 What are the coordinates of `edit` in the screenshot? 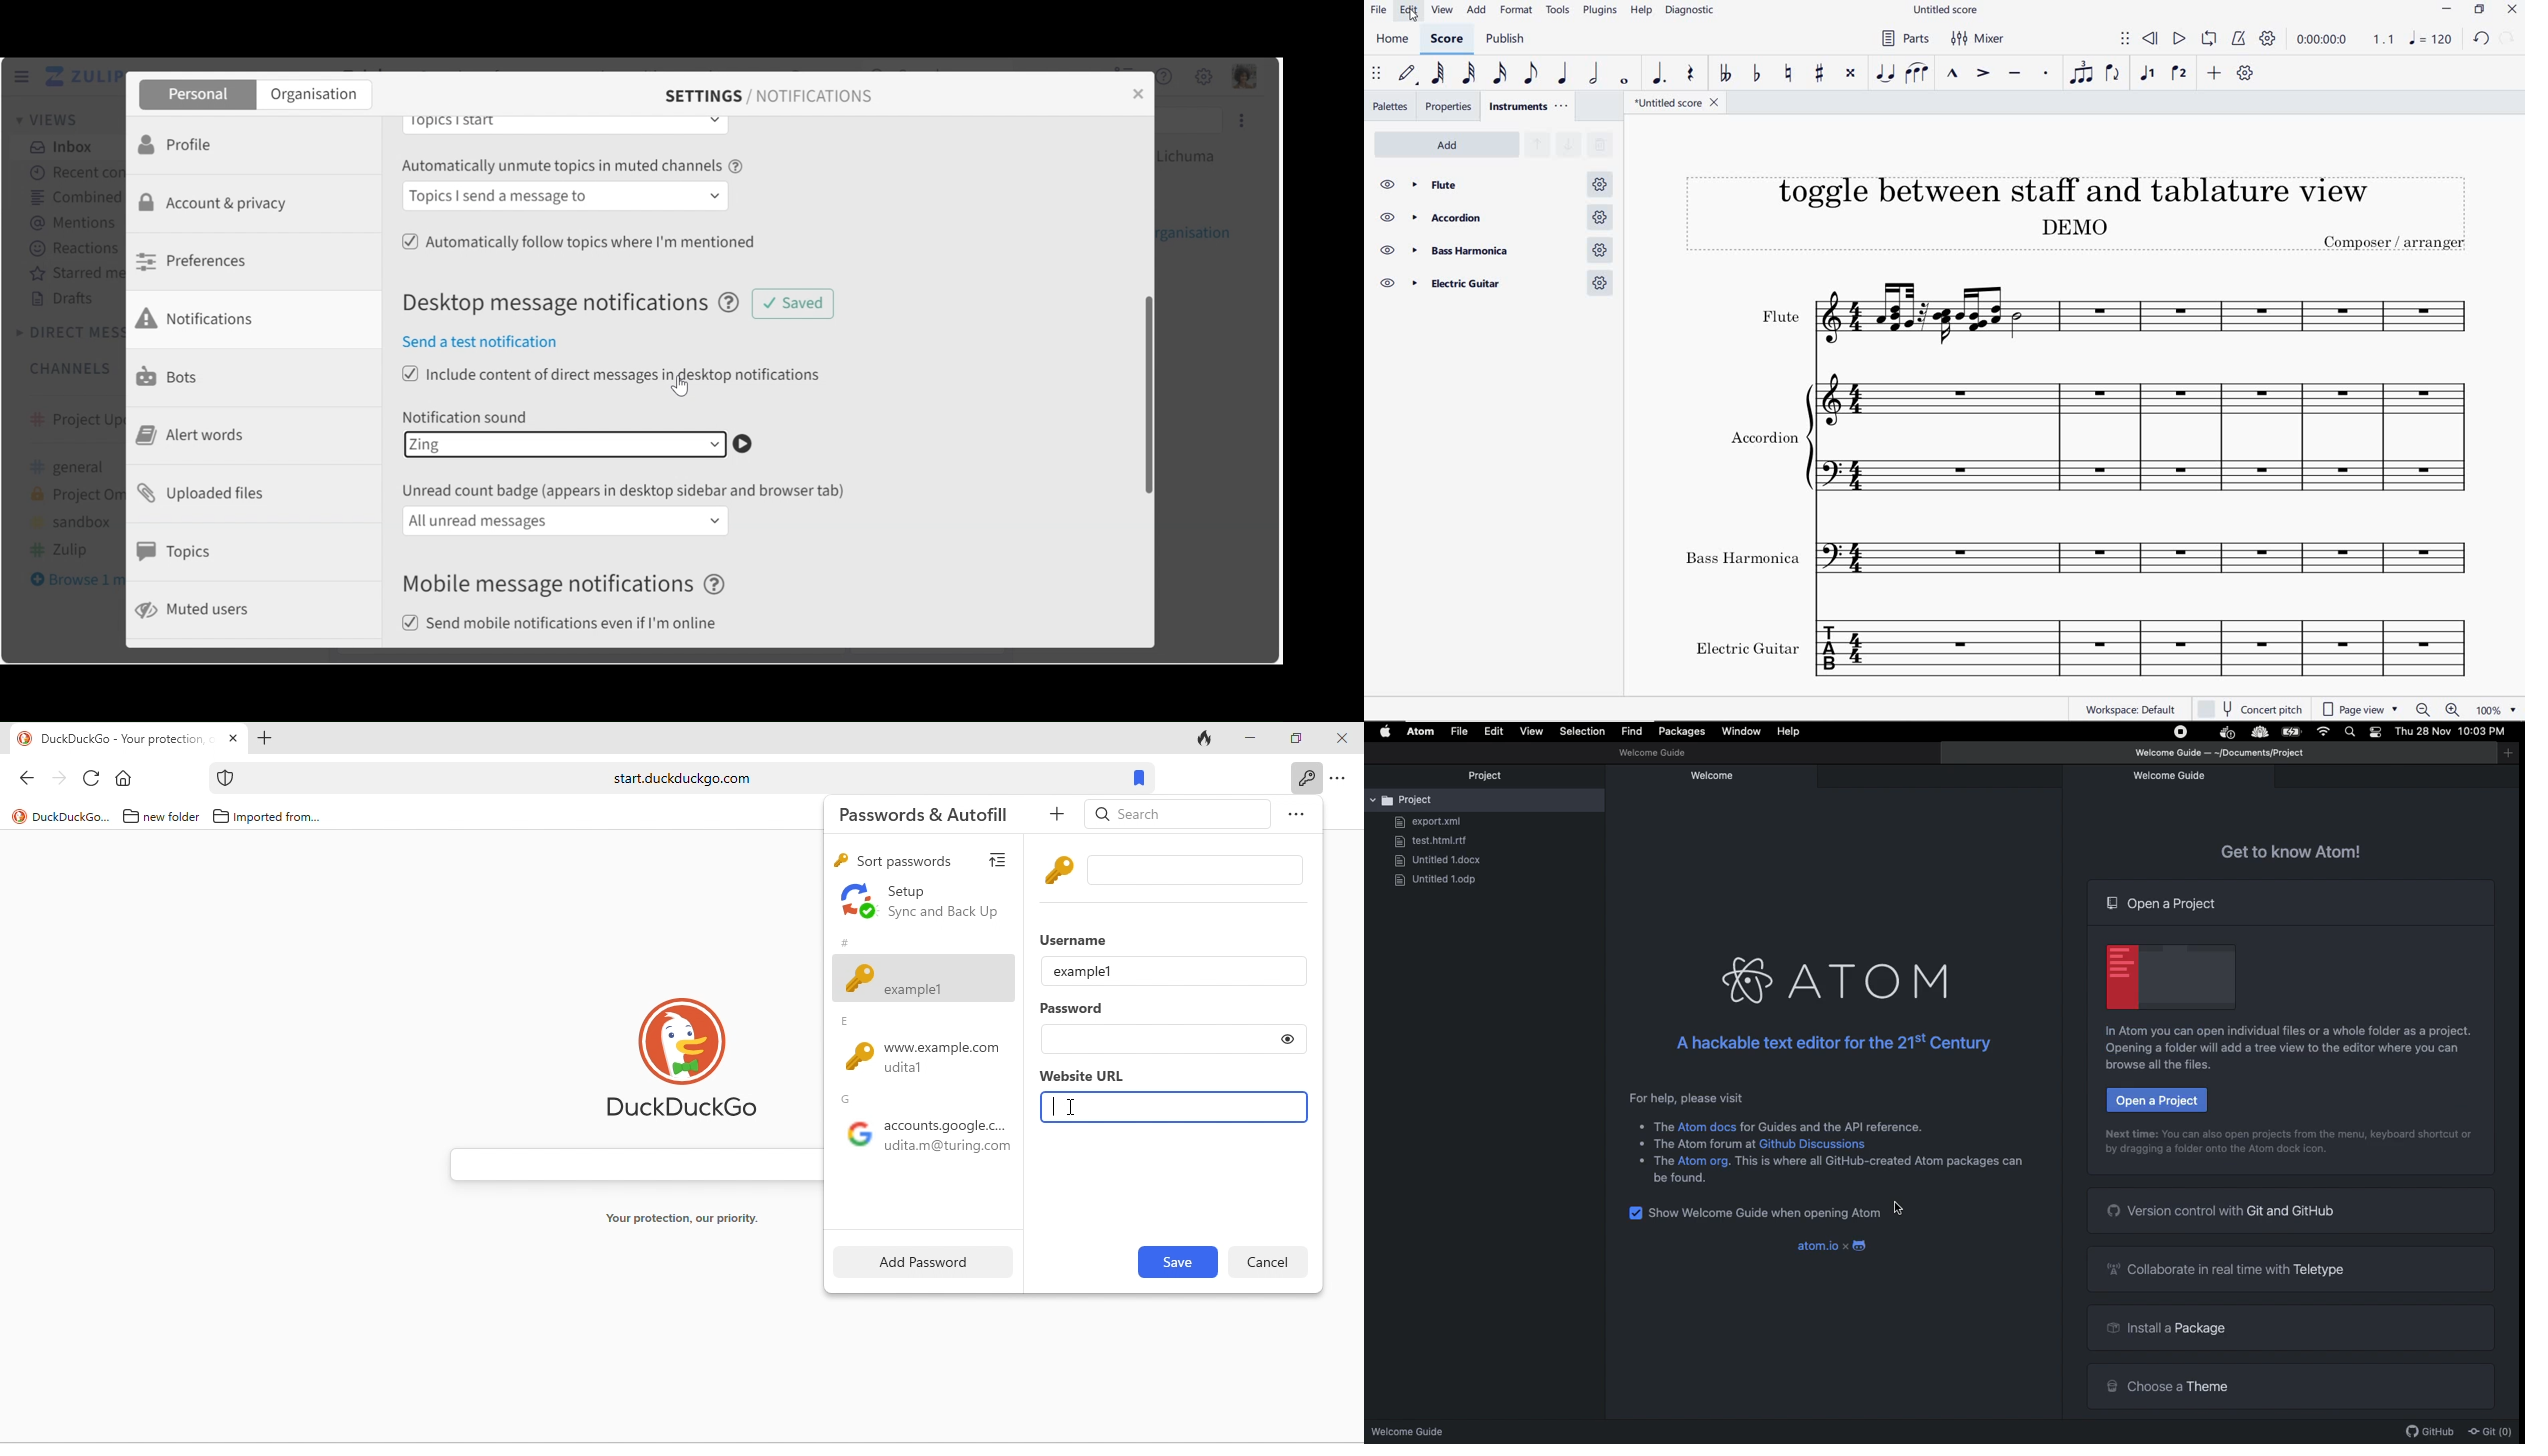 It's located at (1176, 1262).